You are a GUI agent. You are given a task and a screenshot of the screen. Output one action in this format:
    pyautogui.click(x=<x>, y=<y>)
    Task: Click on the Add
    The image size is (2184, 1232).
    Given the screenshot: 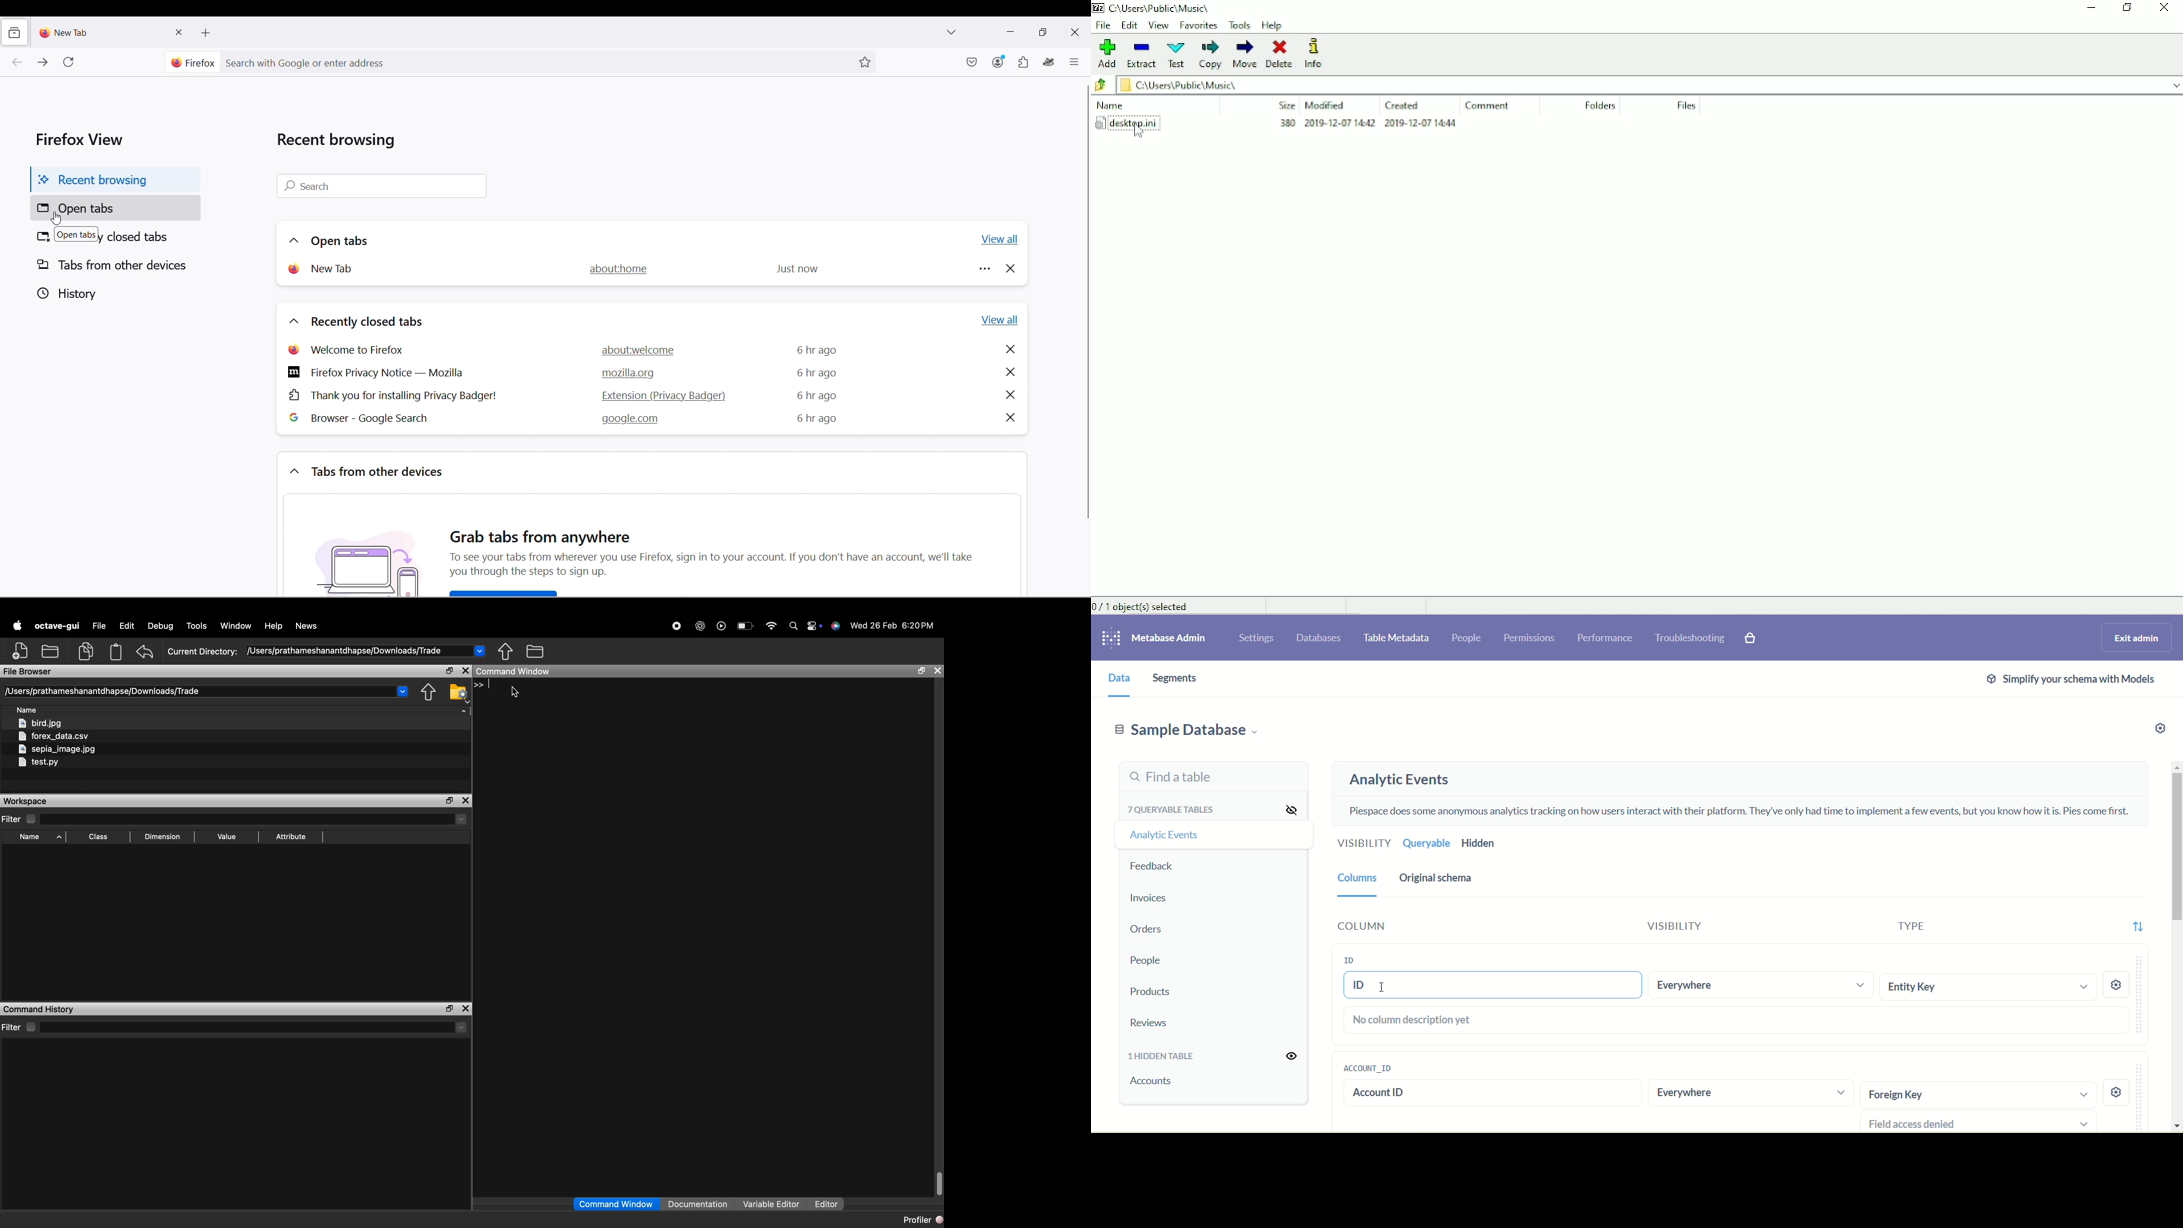 What is the action you would take?
    pyautogui.click(x=1108, y=53)
    